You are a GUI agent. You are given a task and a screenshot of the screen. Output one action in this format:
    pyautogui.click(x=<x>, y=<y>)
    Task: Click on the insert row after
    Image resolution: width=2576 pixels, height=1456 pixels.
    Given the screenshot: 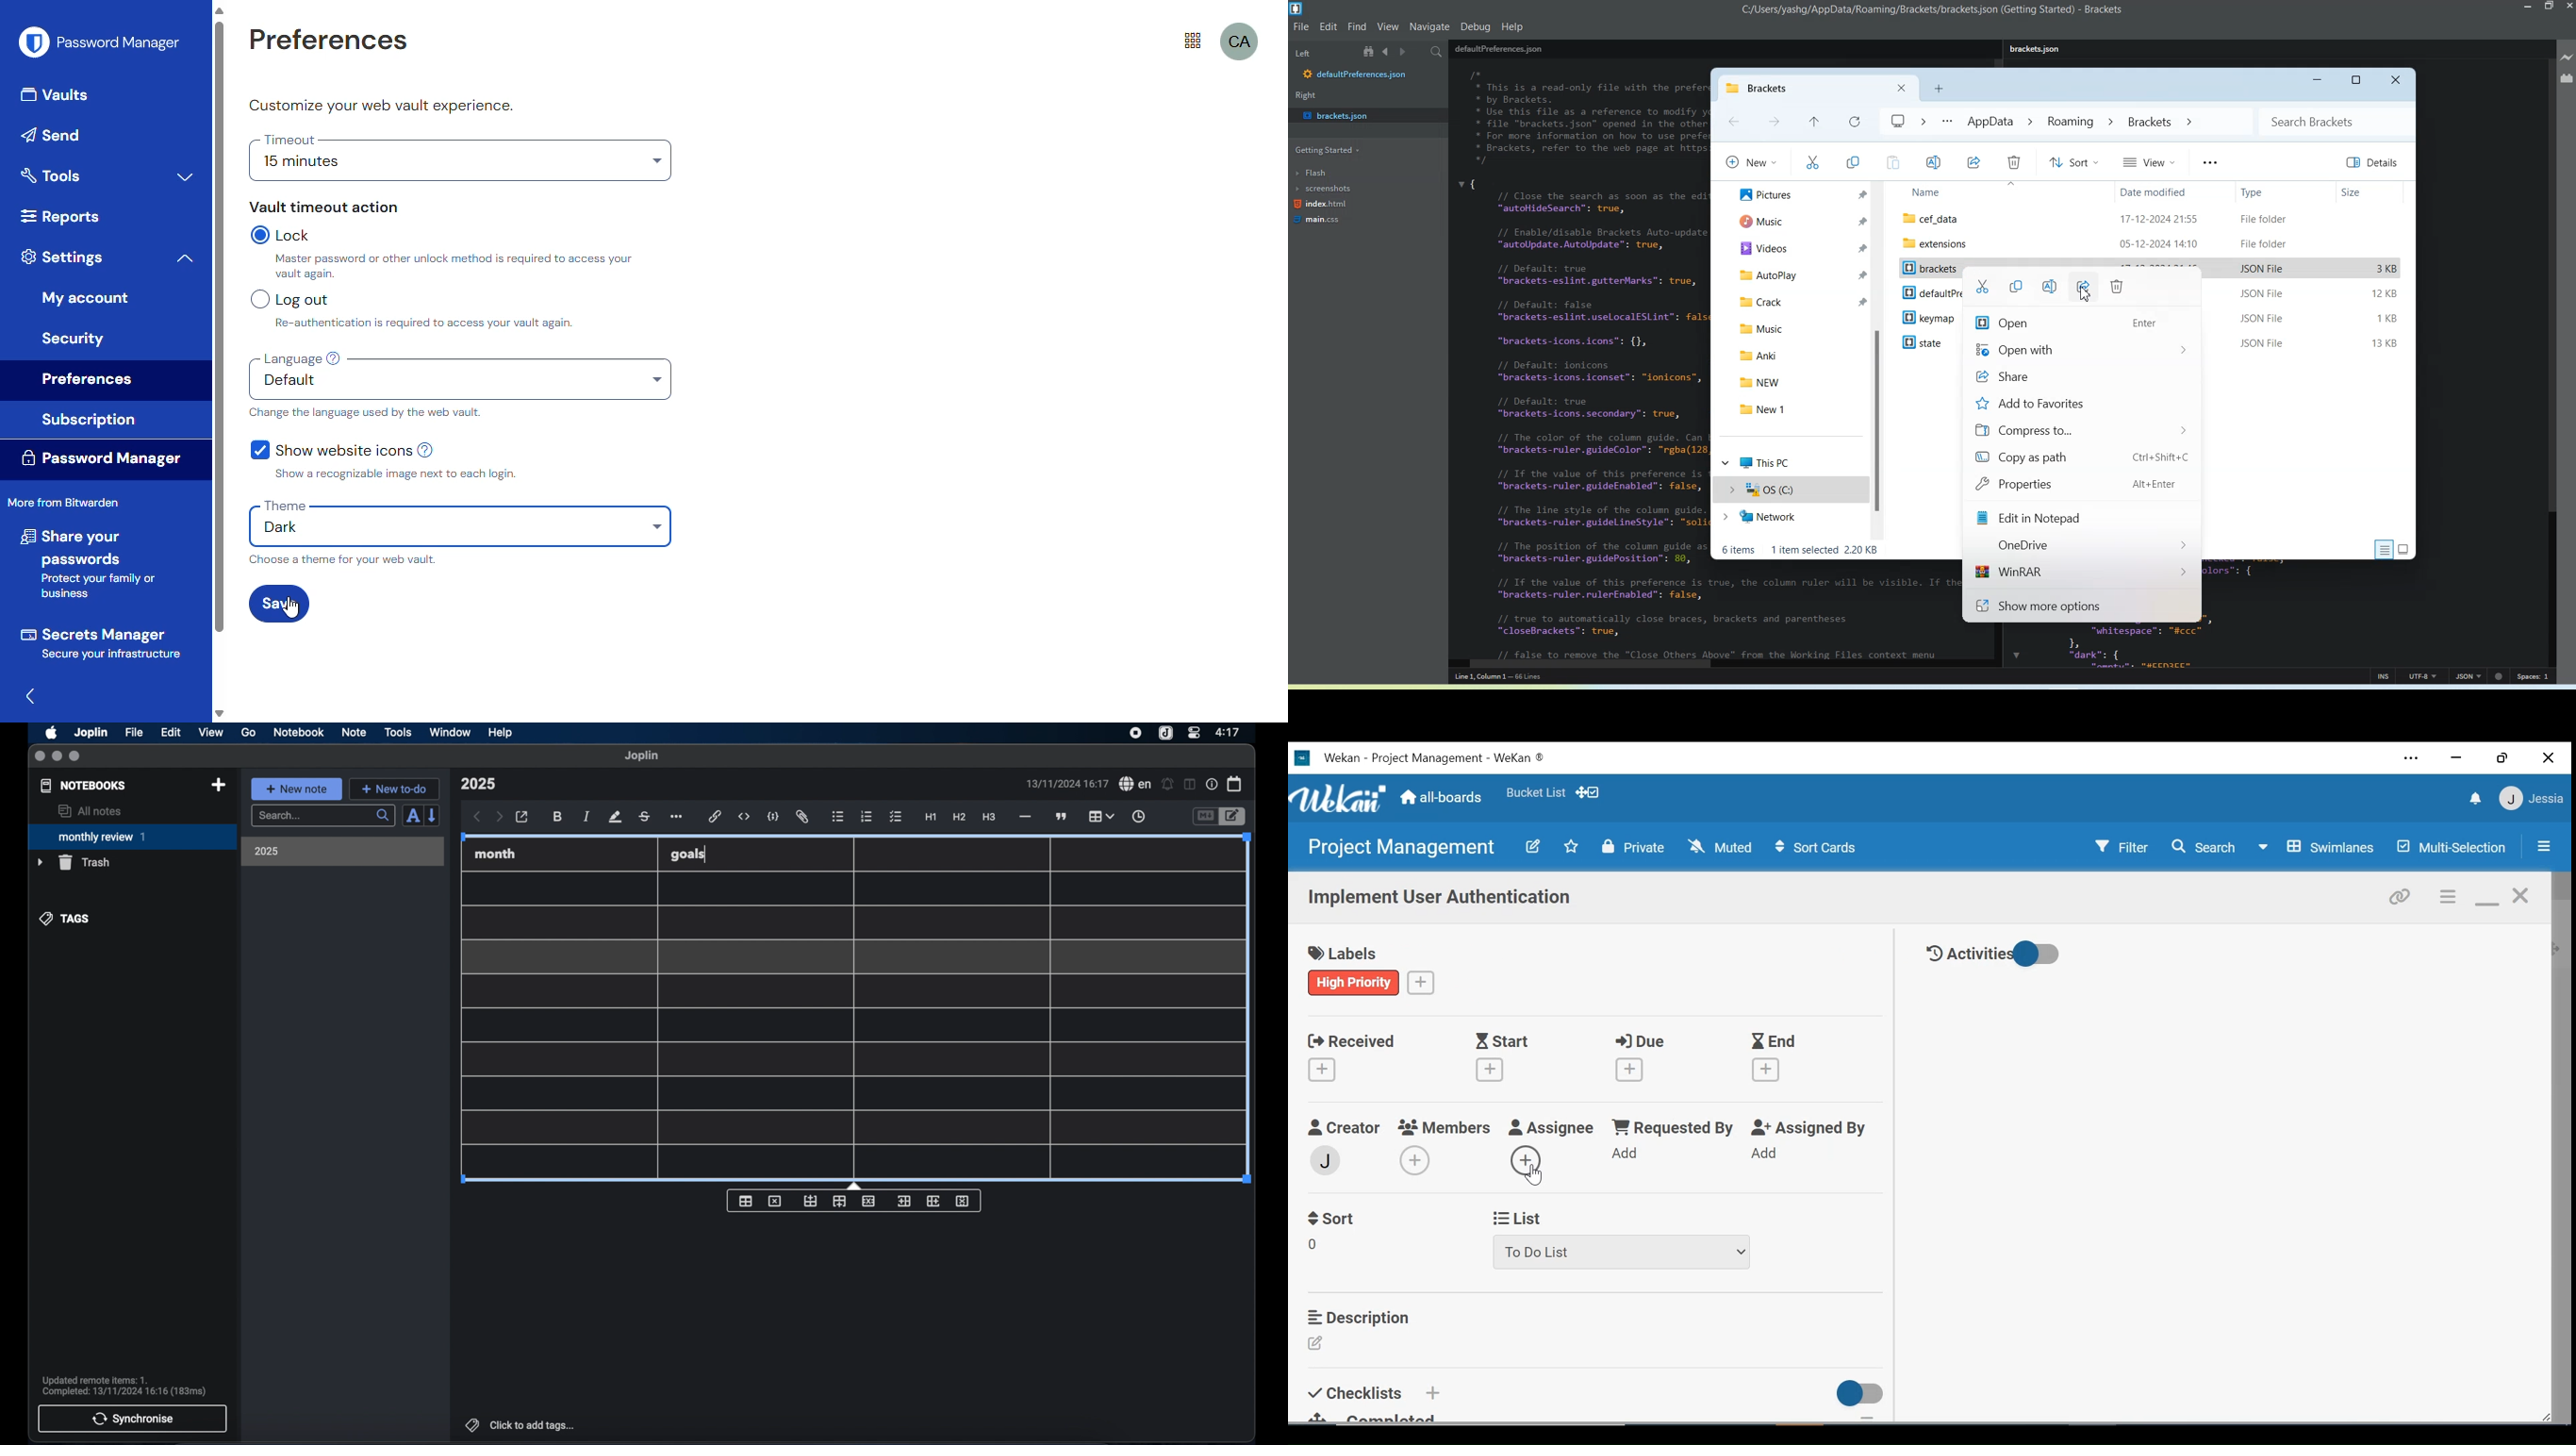 What is the action you would take?
    pyautogui.click(x=840, y=1201)
    